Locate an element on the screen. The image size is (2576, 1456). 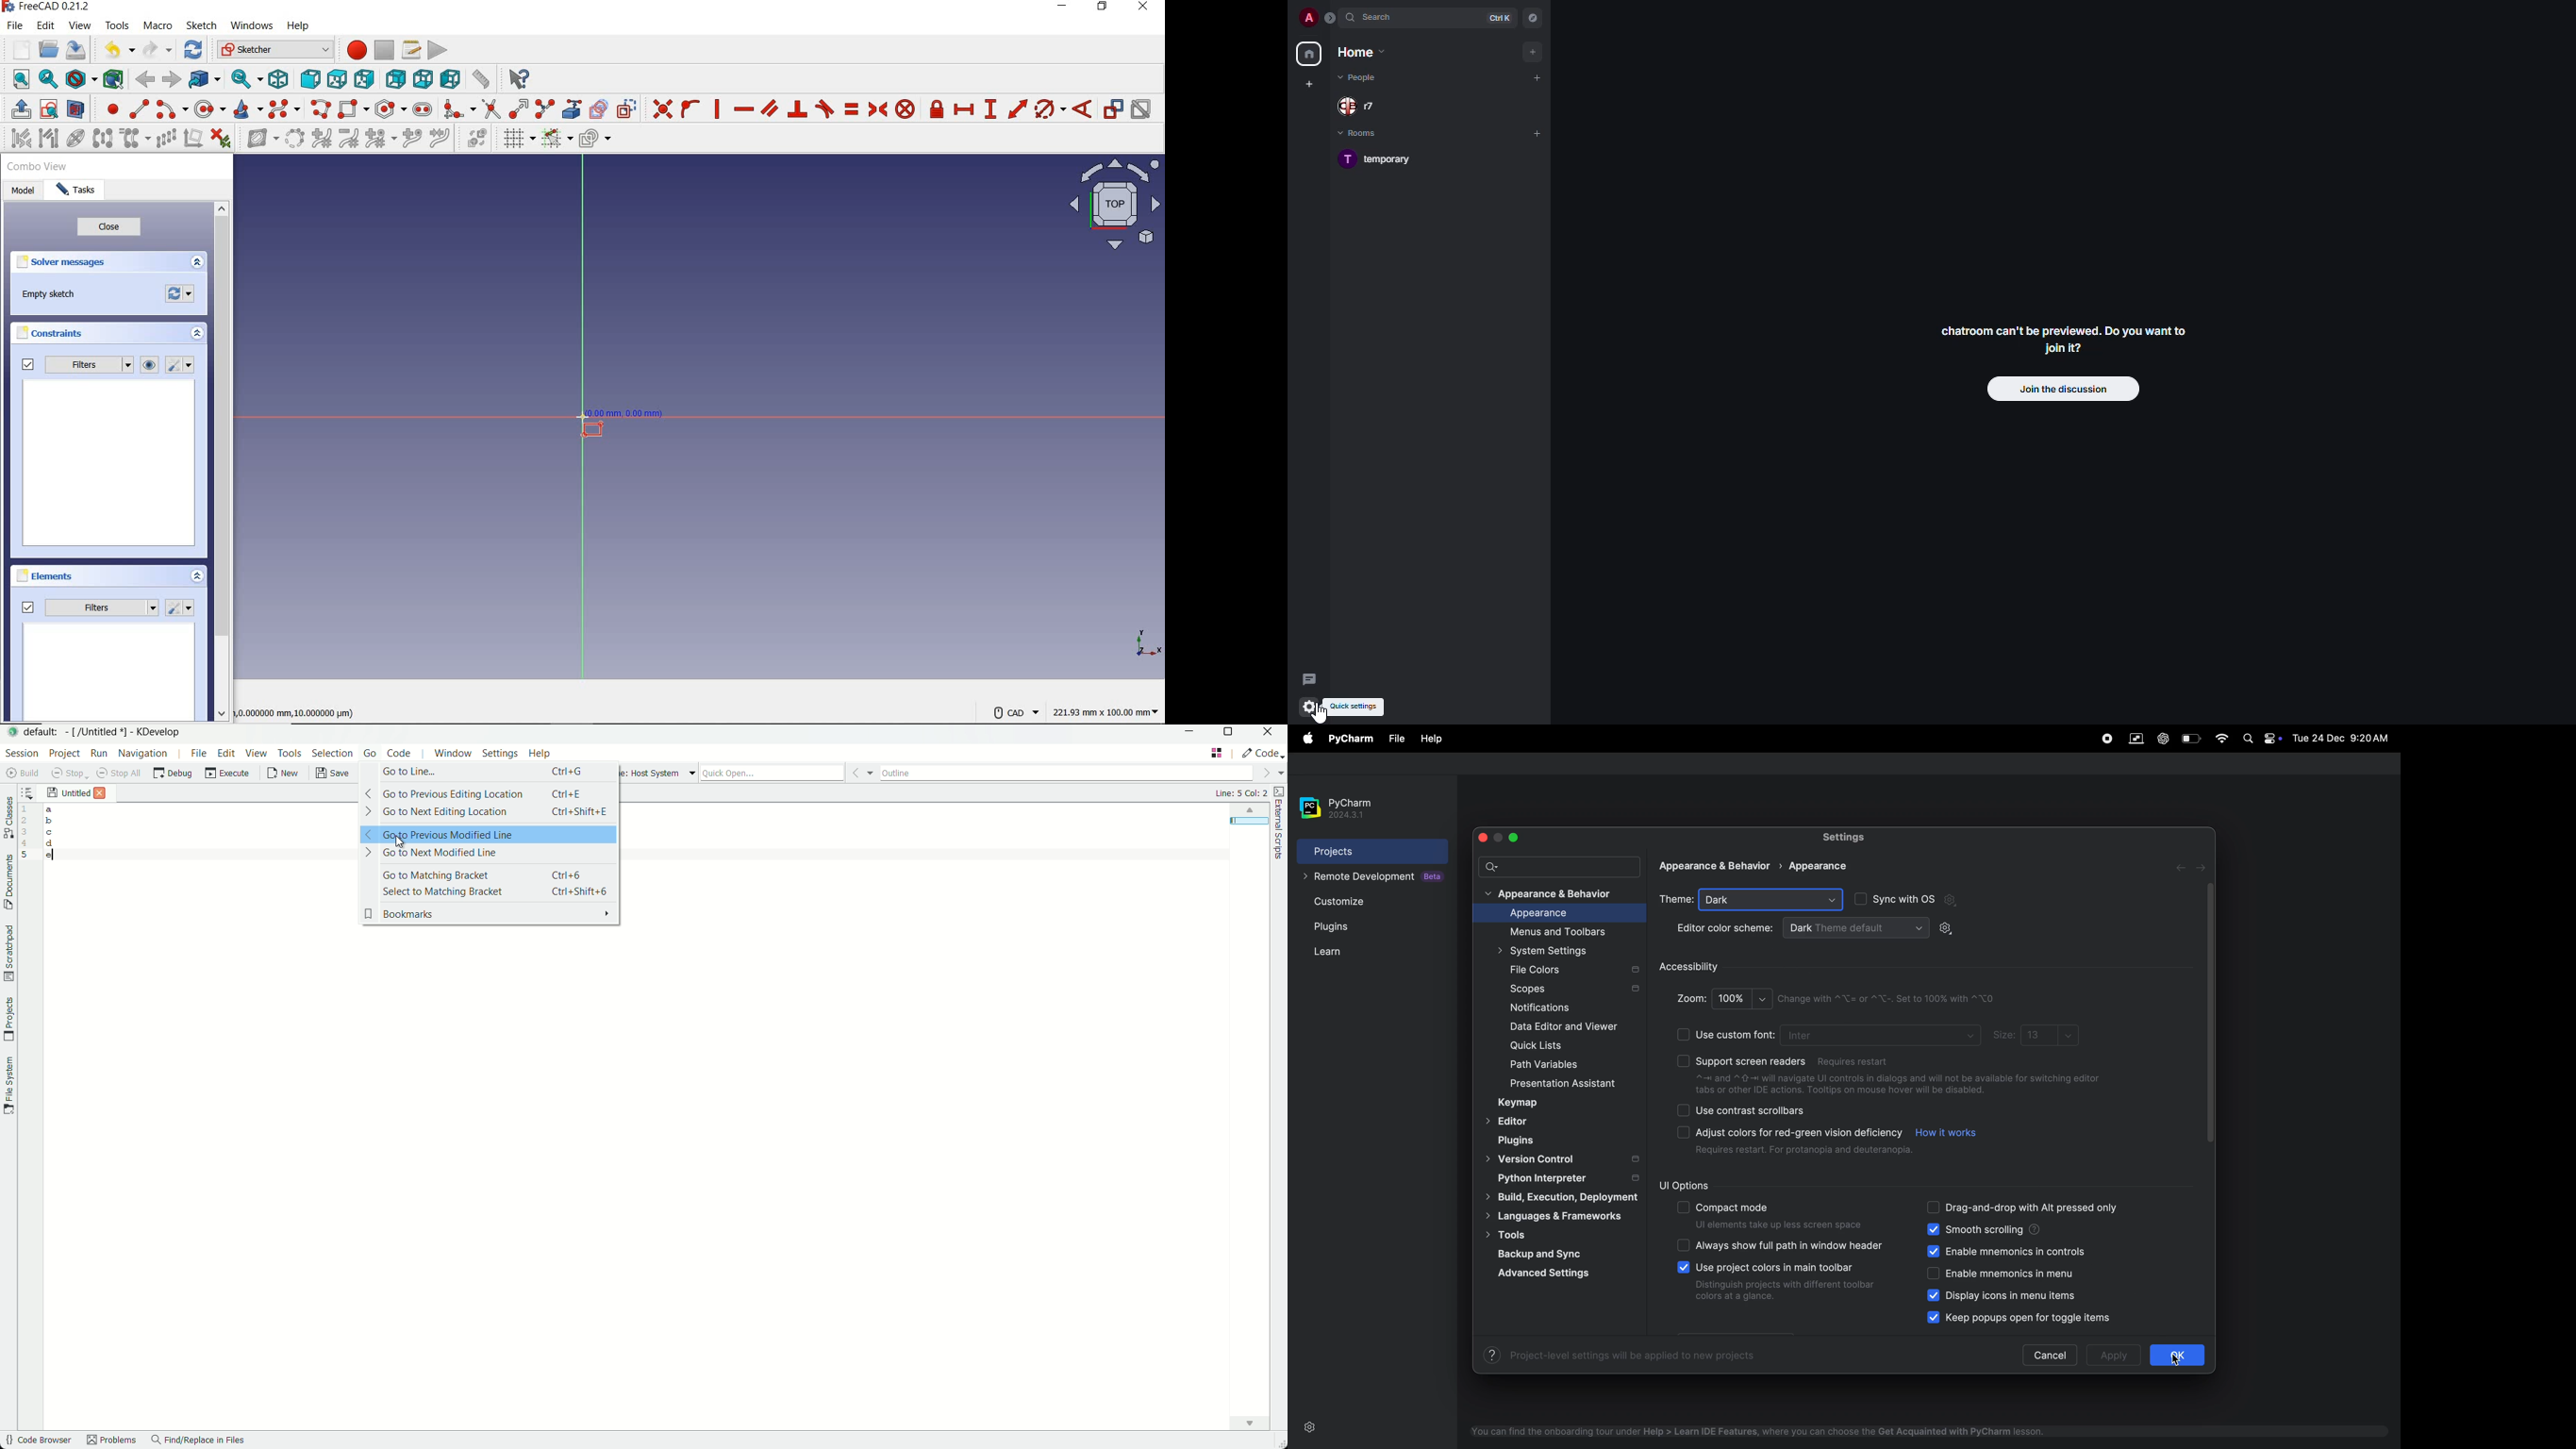
redo is located at coordinates (158, 50).